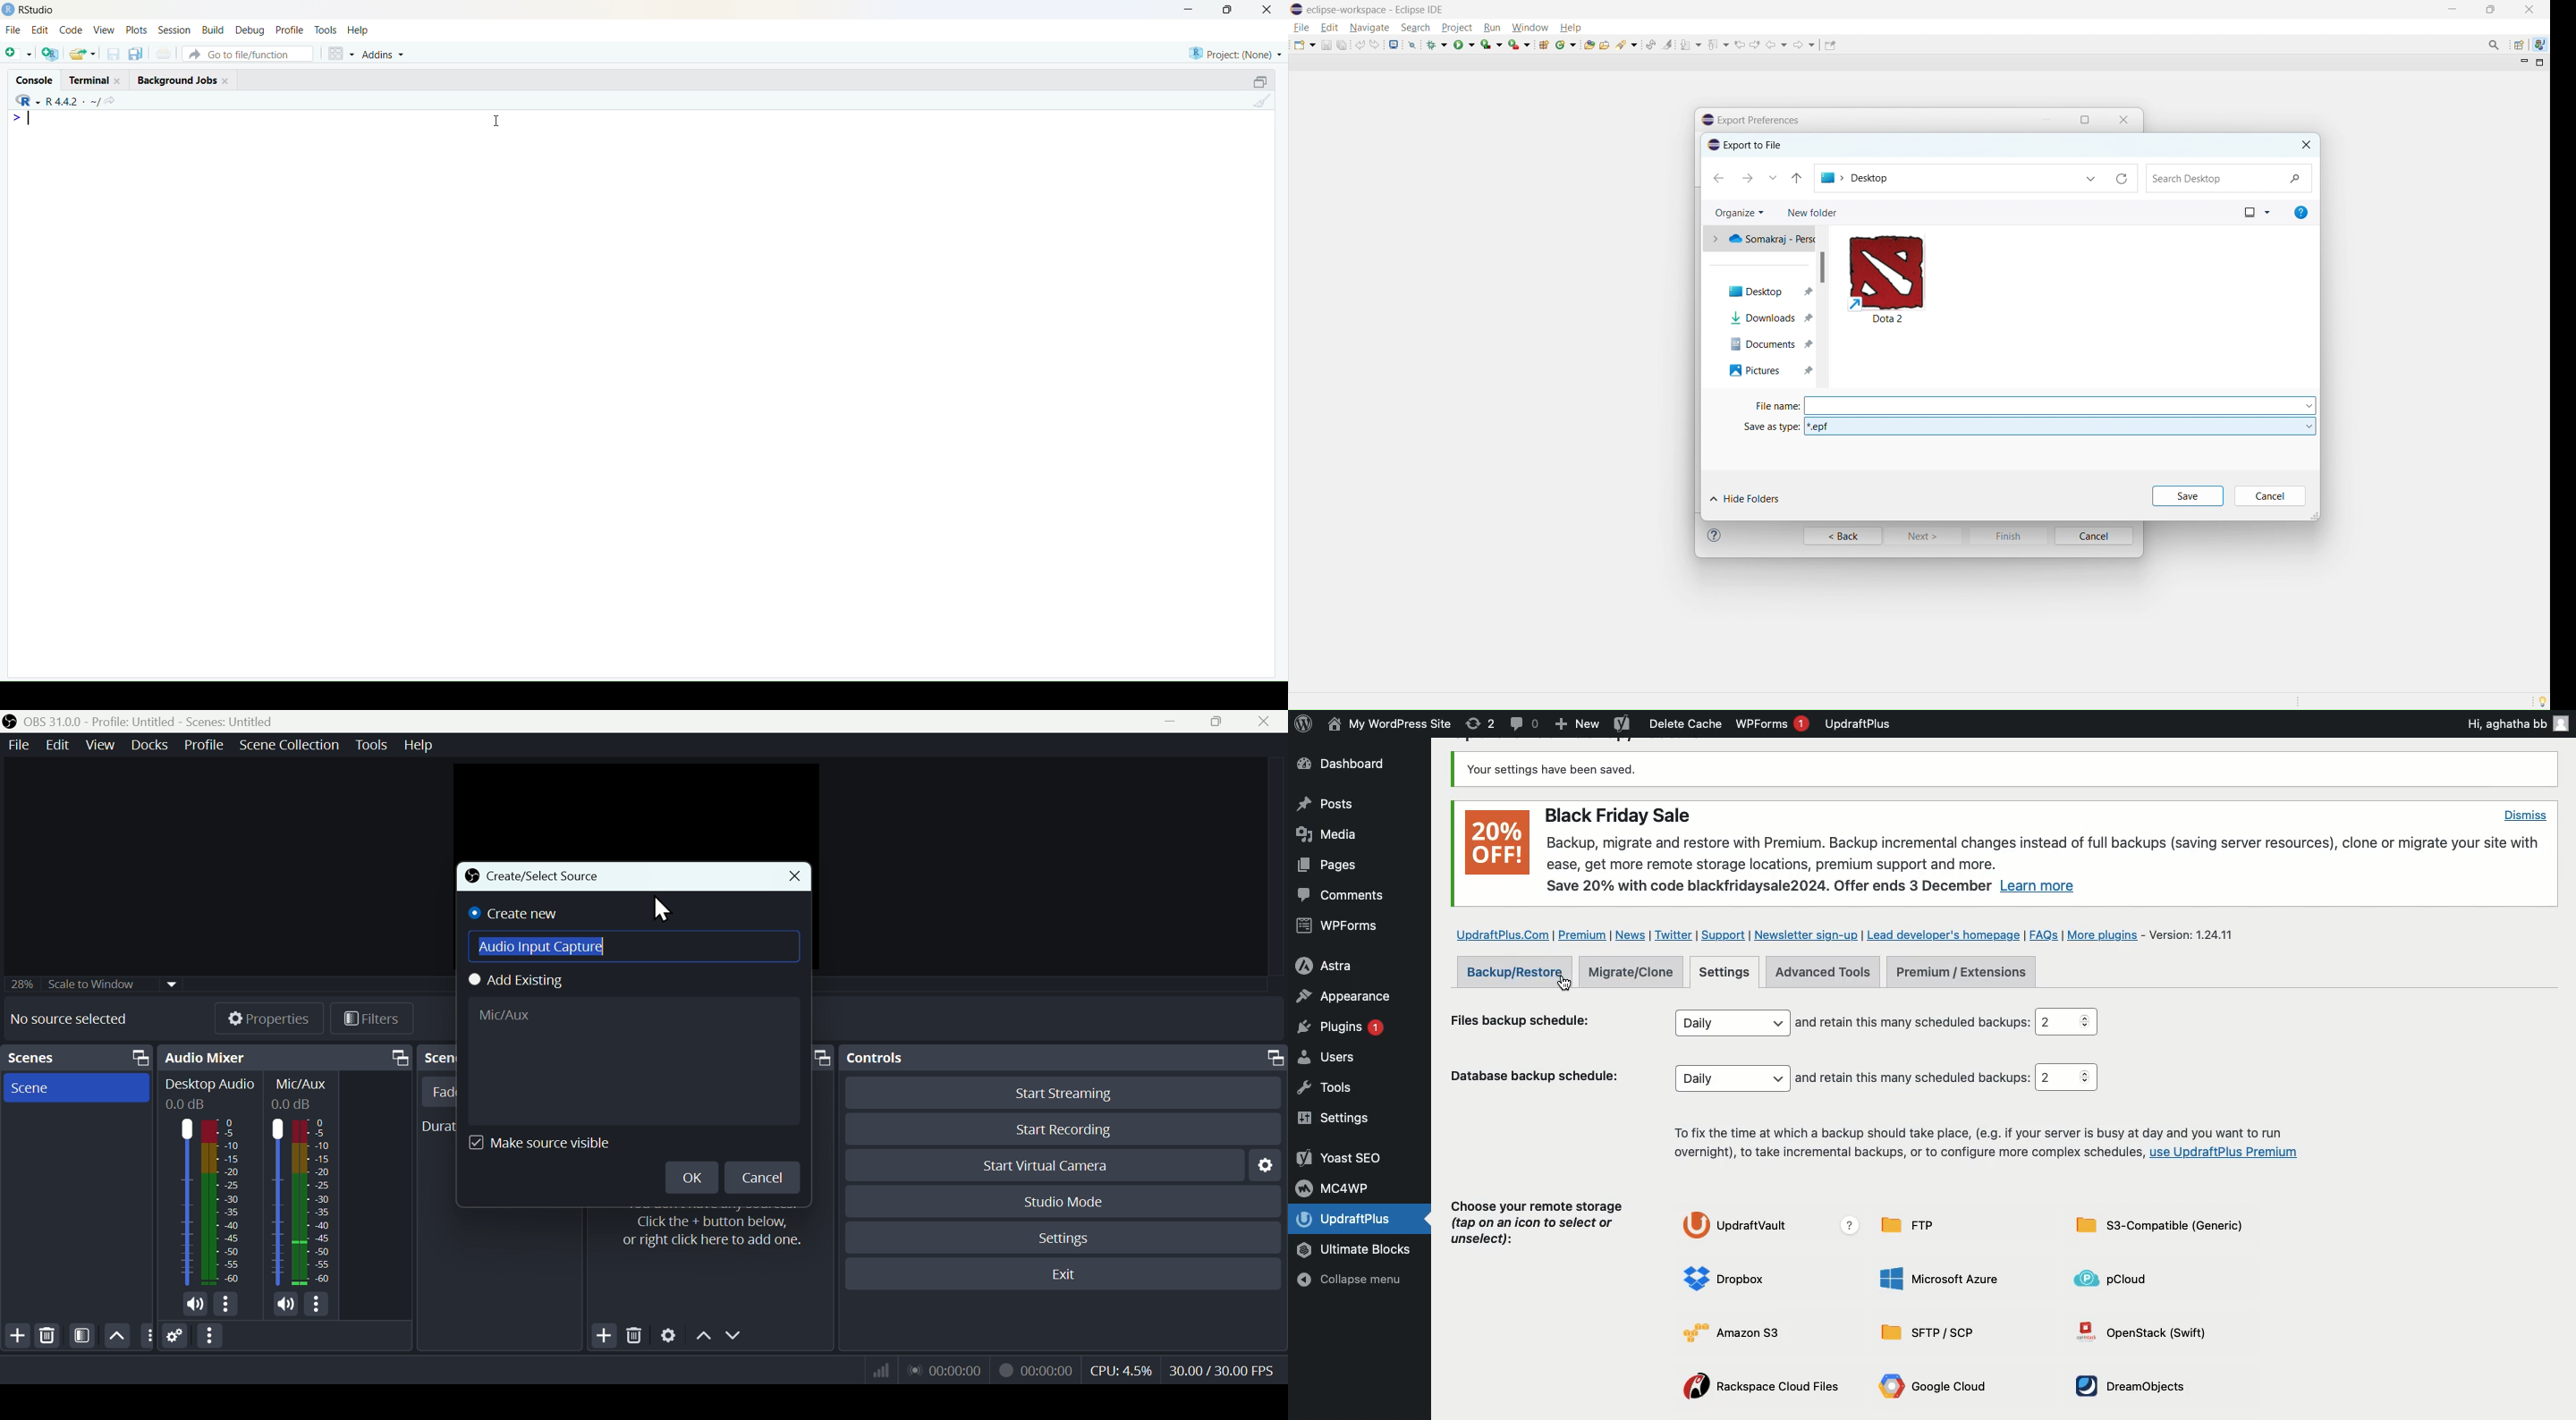 The image size is (2576, 1428). What do you see at coordinates (2104, 935) in the screenshot?
I see `More plugins` at bounding box center [2104, 935].